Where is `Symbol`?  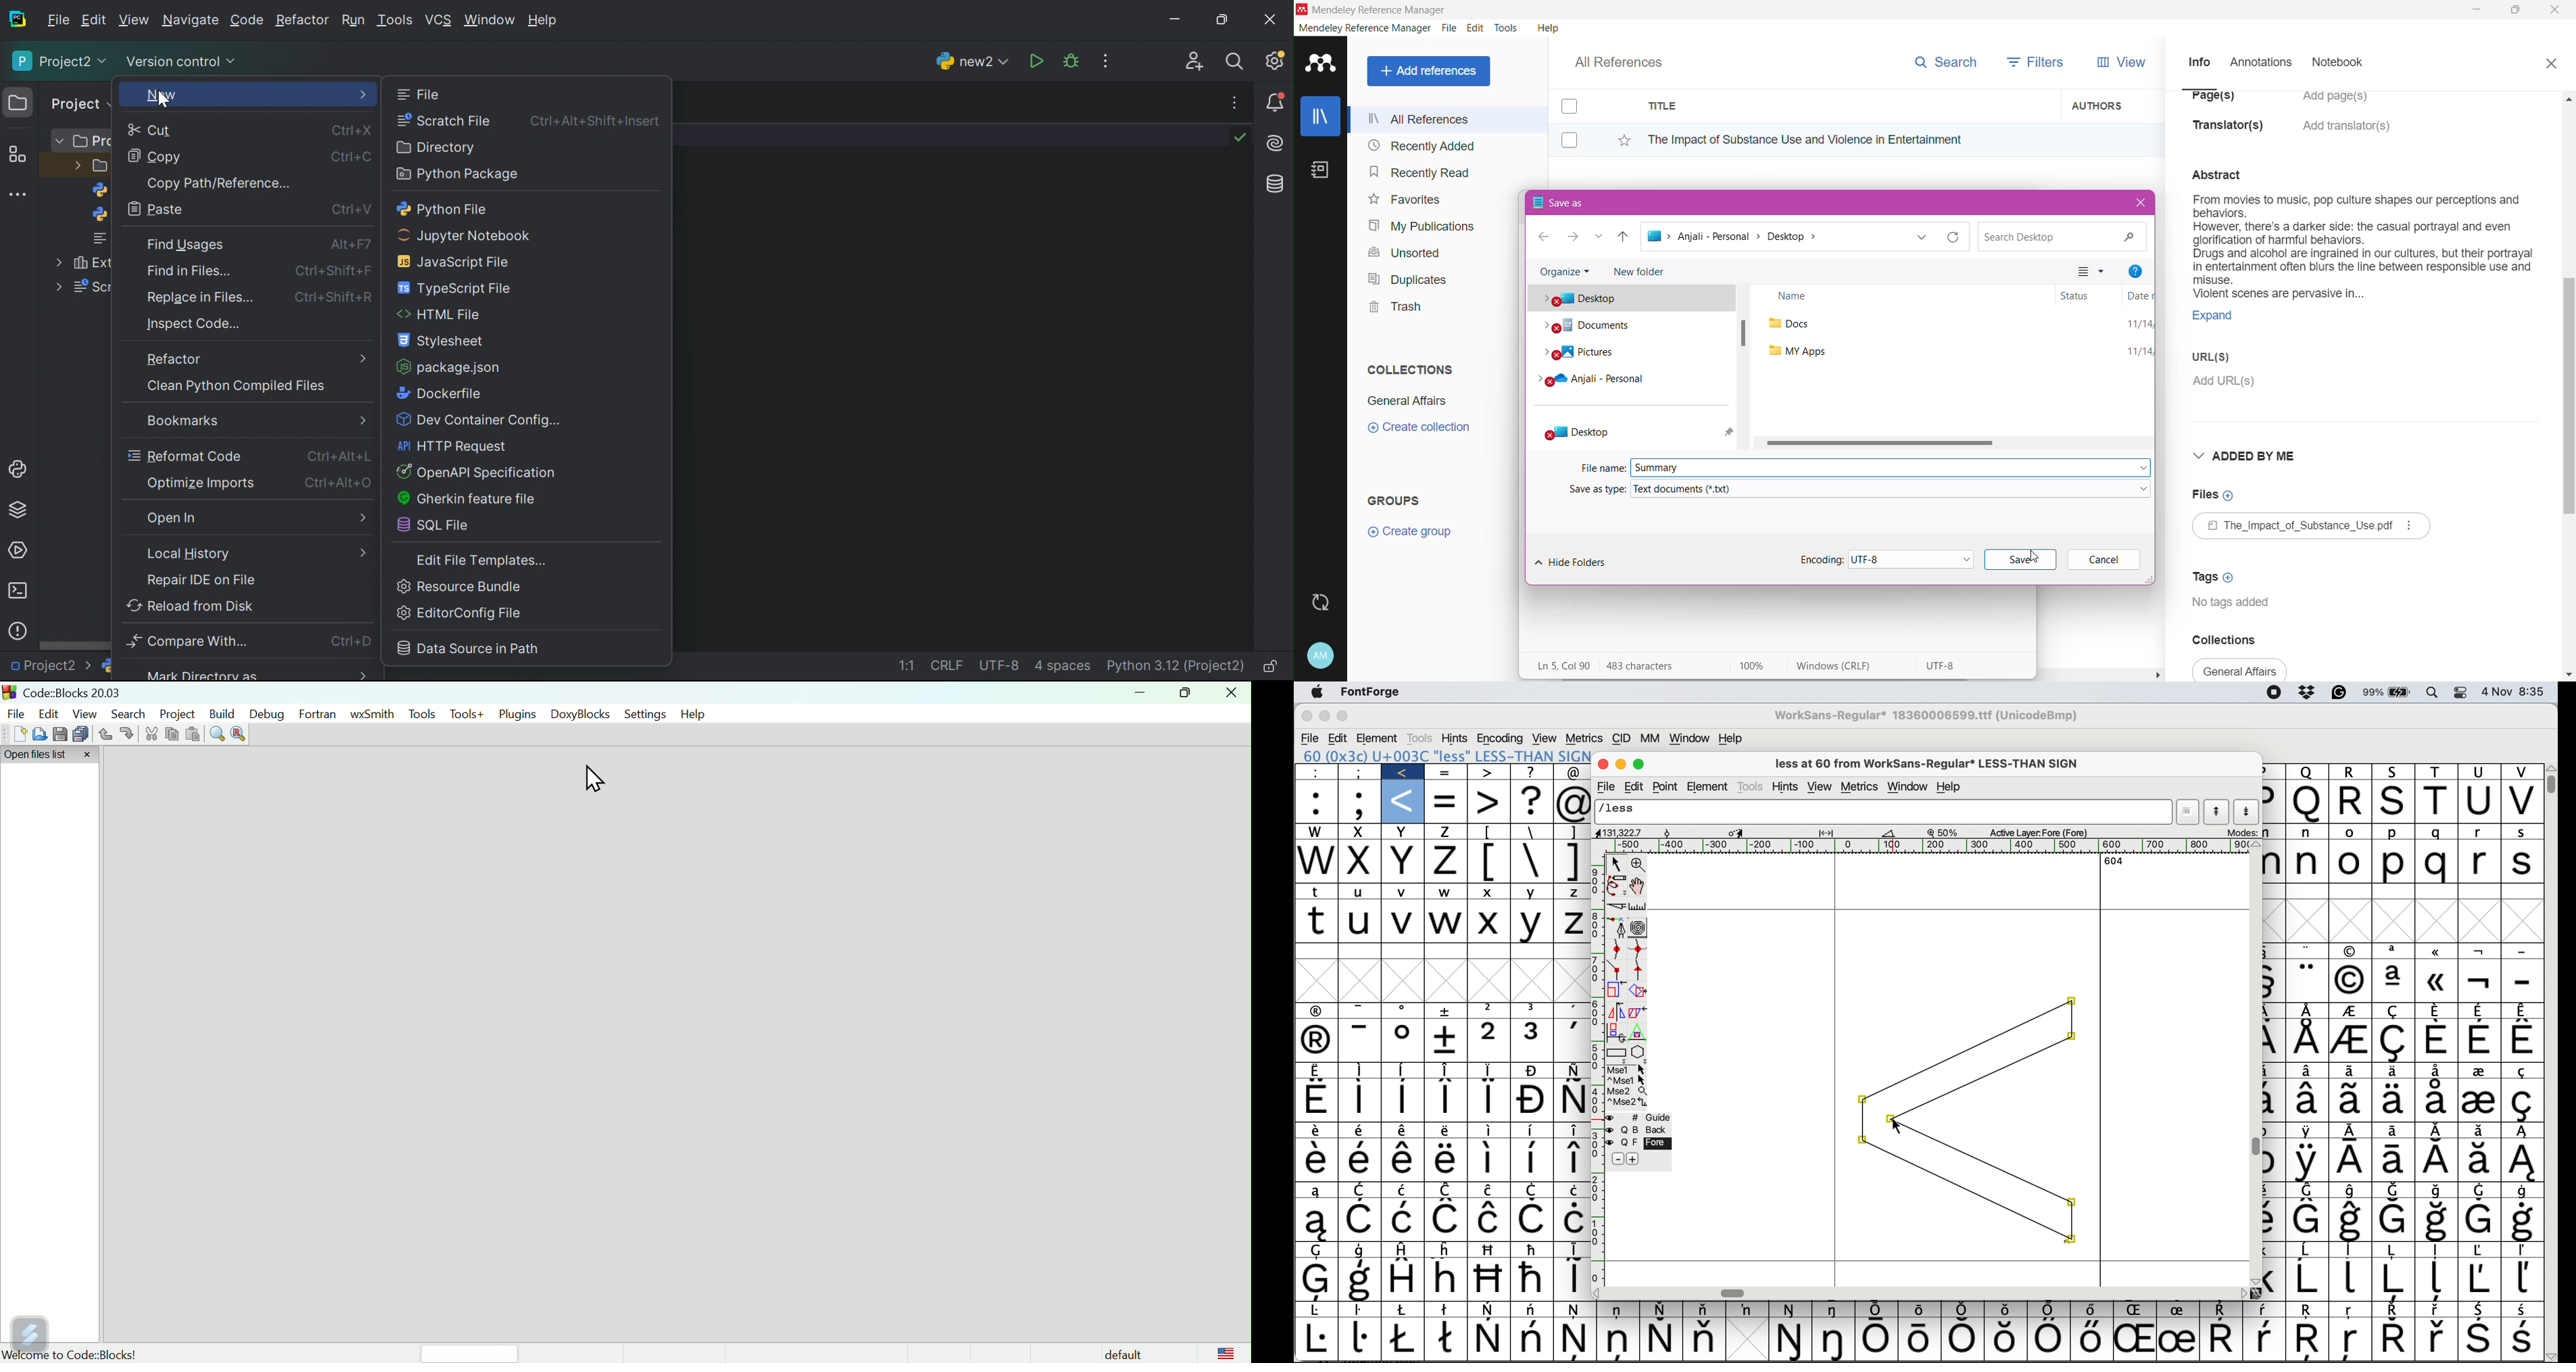 Symbol is located at coordinates (1837, 1340).